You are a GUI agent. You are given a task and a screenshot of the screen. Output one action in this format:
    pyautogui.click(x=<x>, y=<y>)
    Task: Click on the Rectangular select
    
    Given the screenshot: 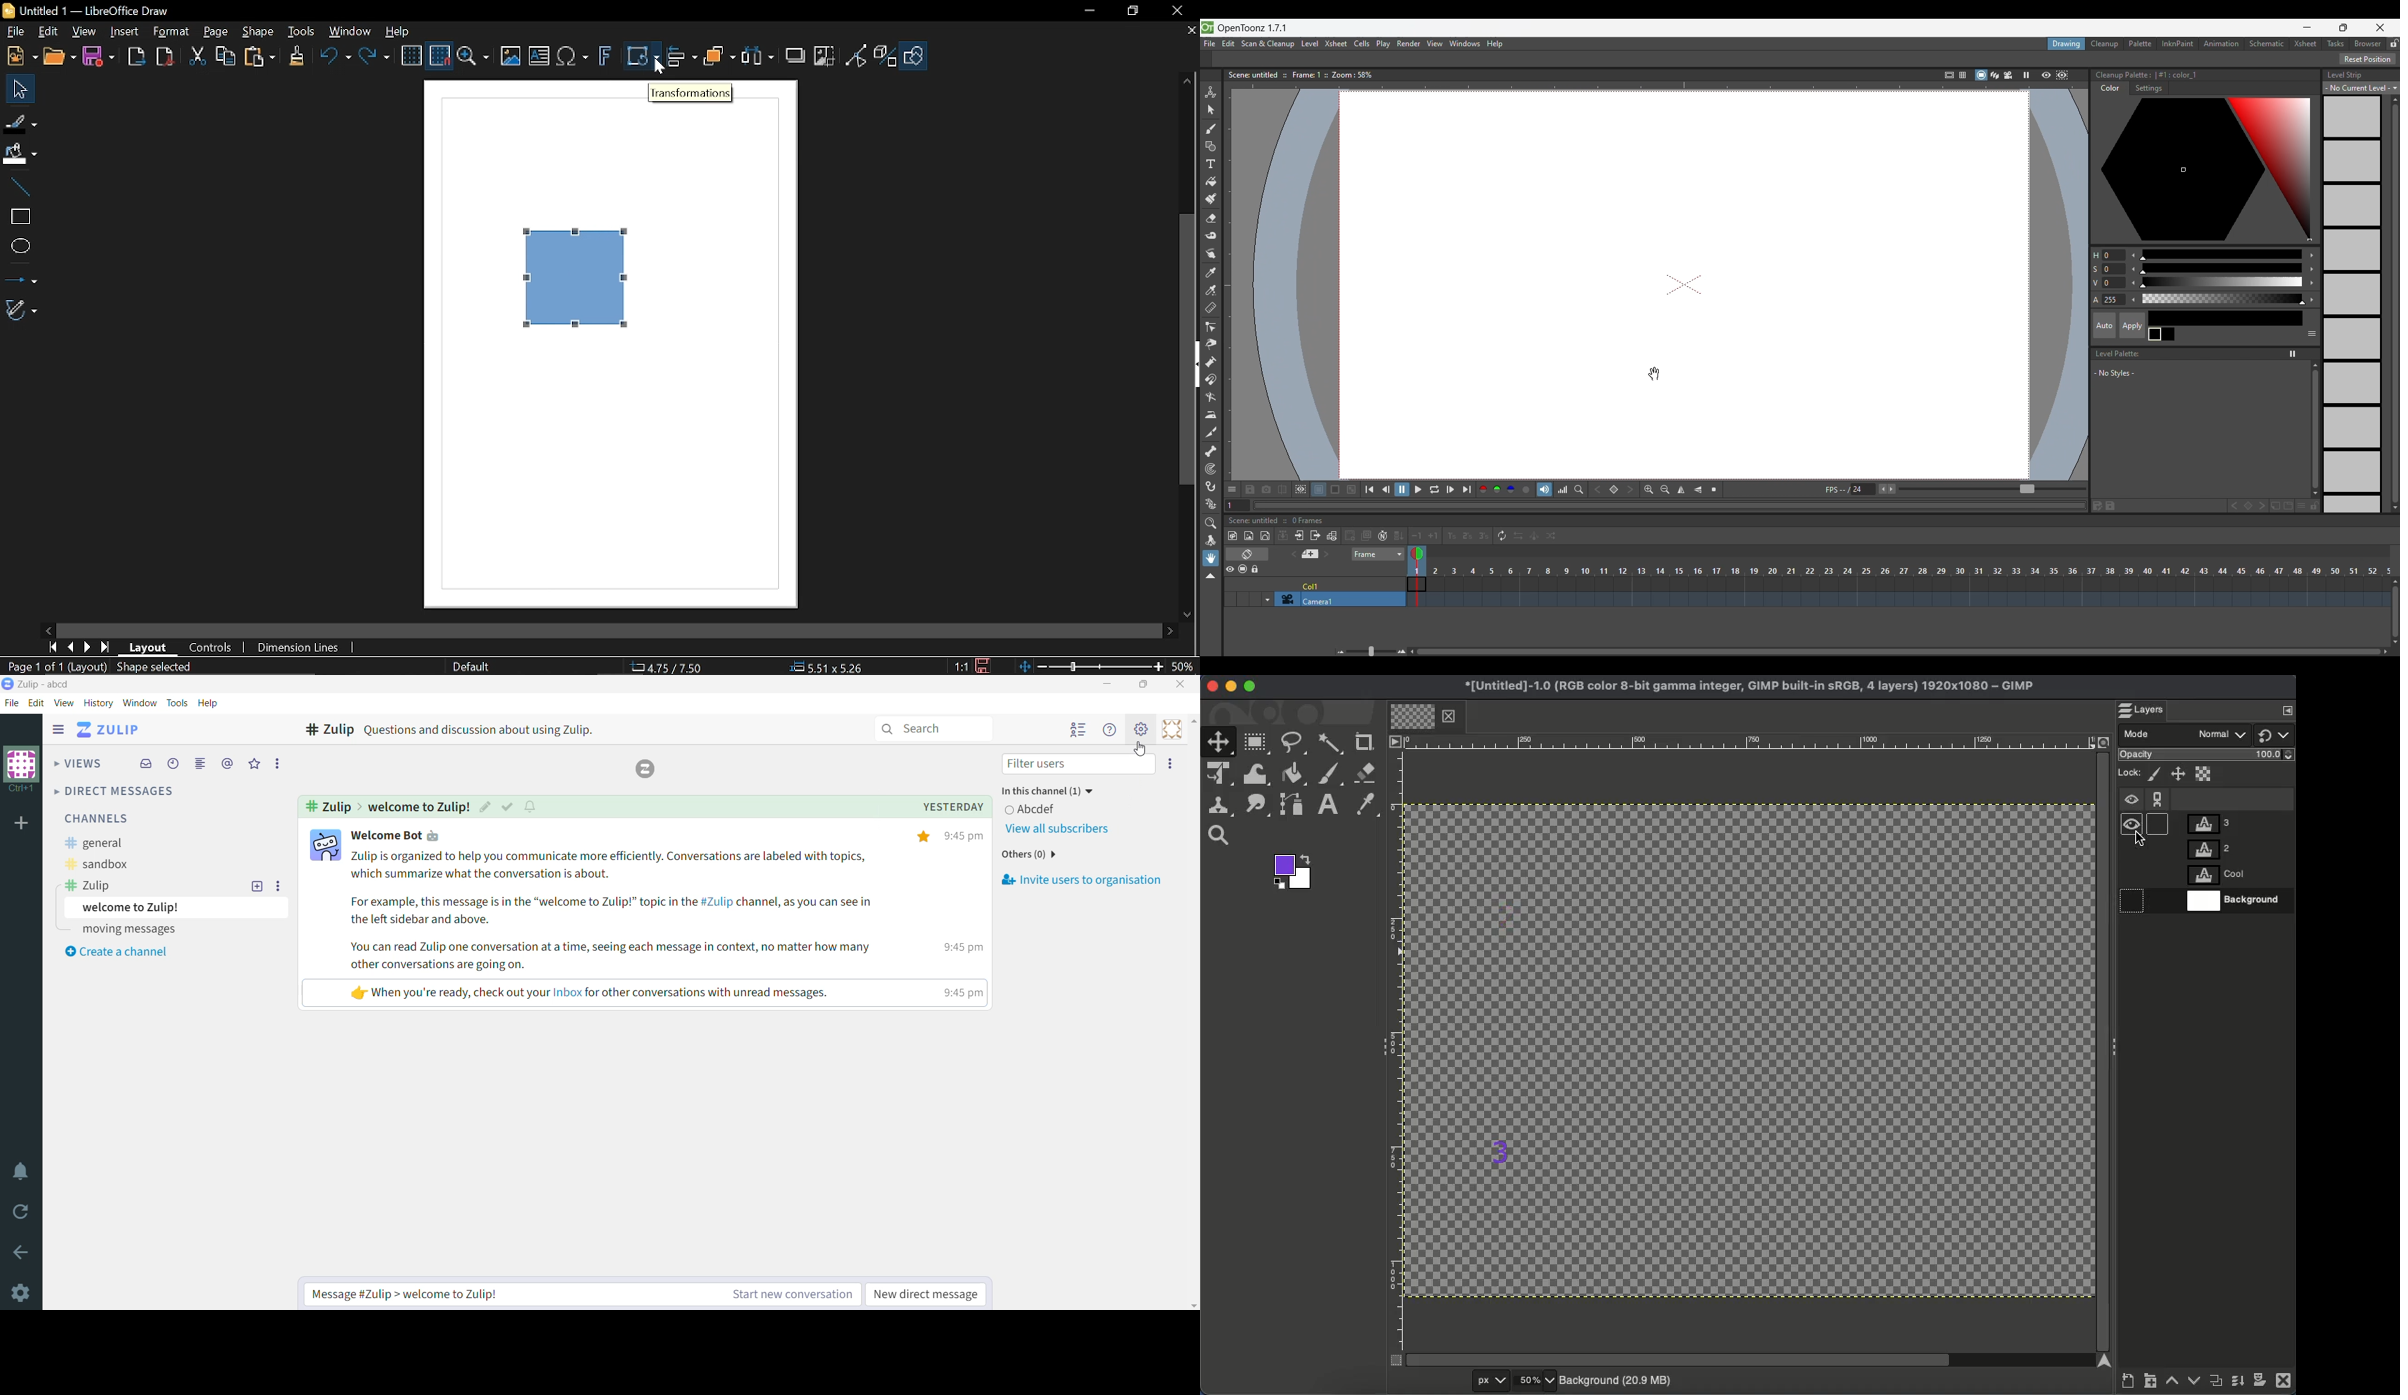 What is the action you would take?
    pyautogui.click(x=1258, y=743)
    